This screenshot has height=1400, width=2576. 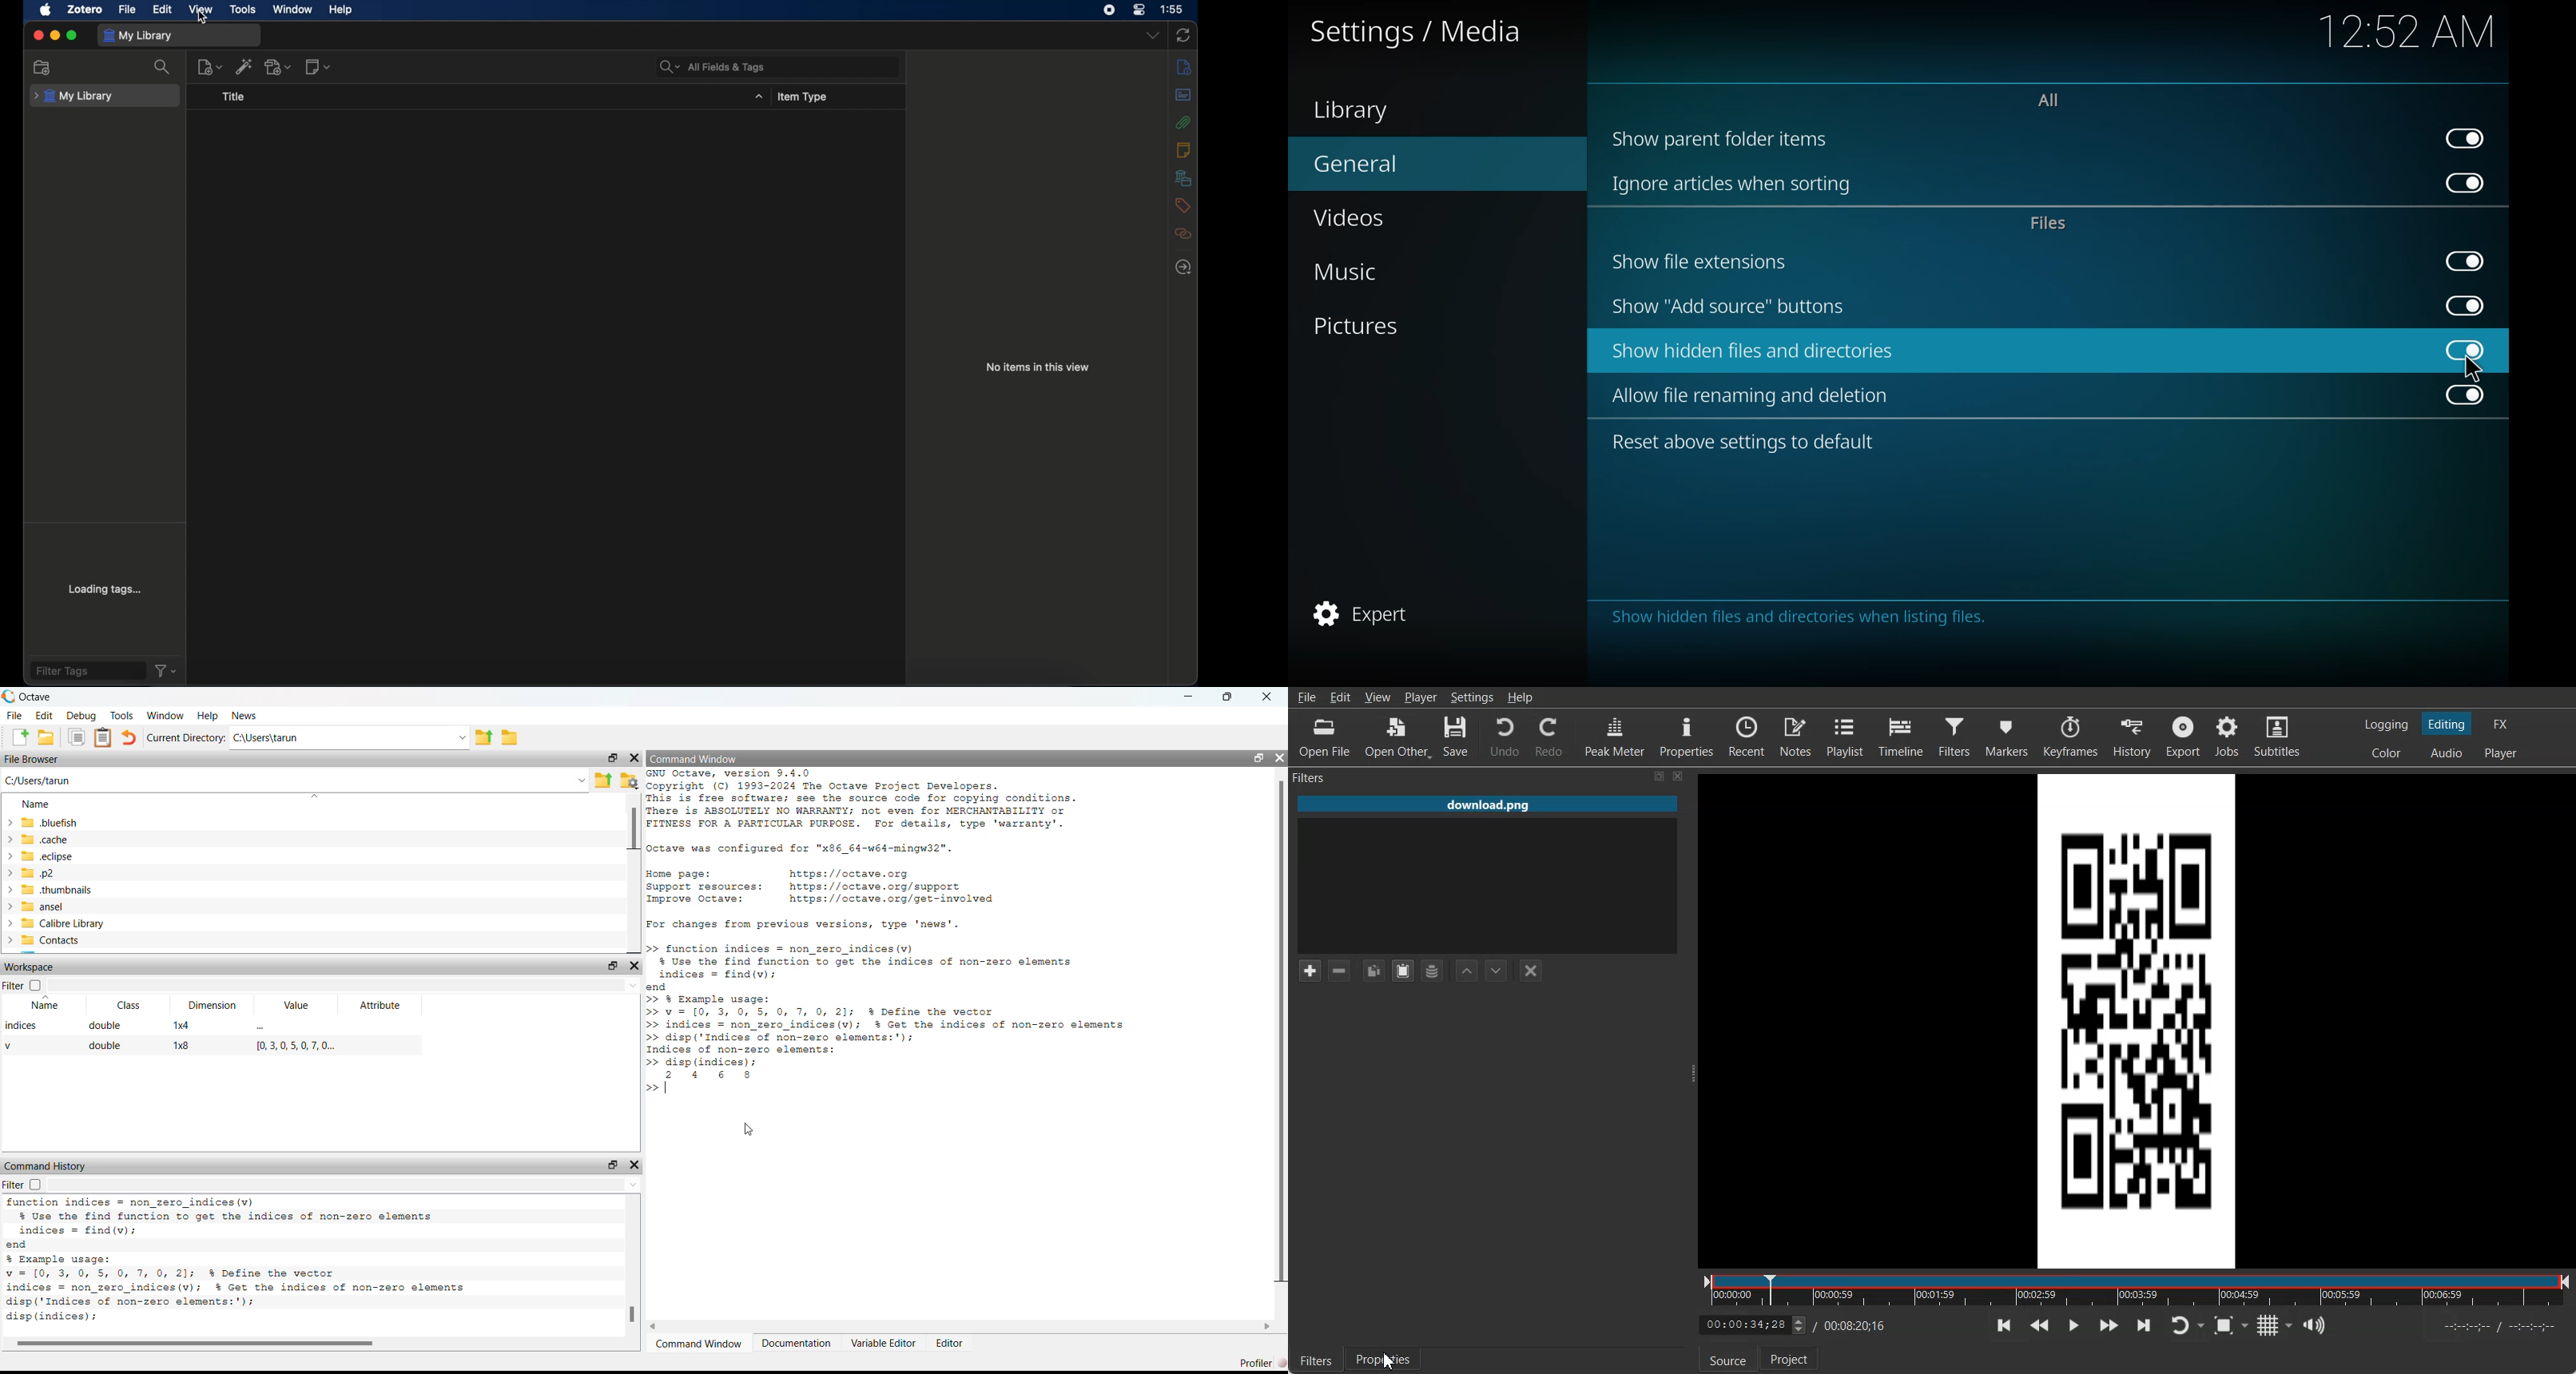 What do you see at coordinates (635, 1161) in the screenshot?
I see `close` at bounding box center [635, 1161].